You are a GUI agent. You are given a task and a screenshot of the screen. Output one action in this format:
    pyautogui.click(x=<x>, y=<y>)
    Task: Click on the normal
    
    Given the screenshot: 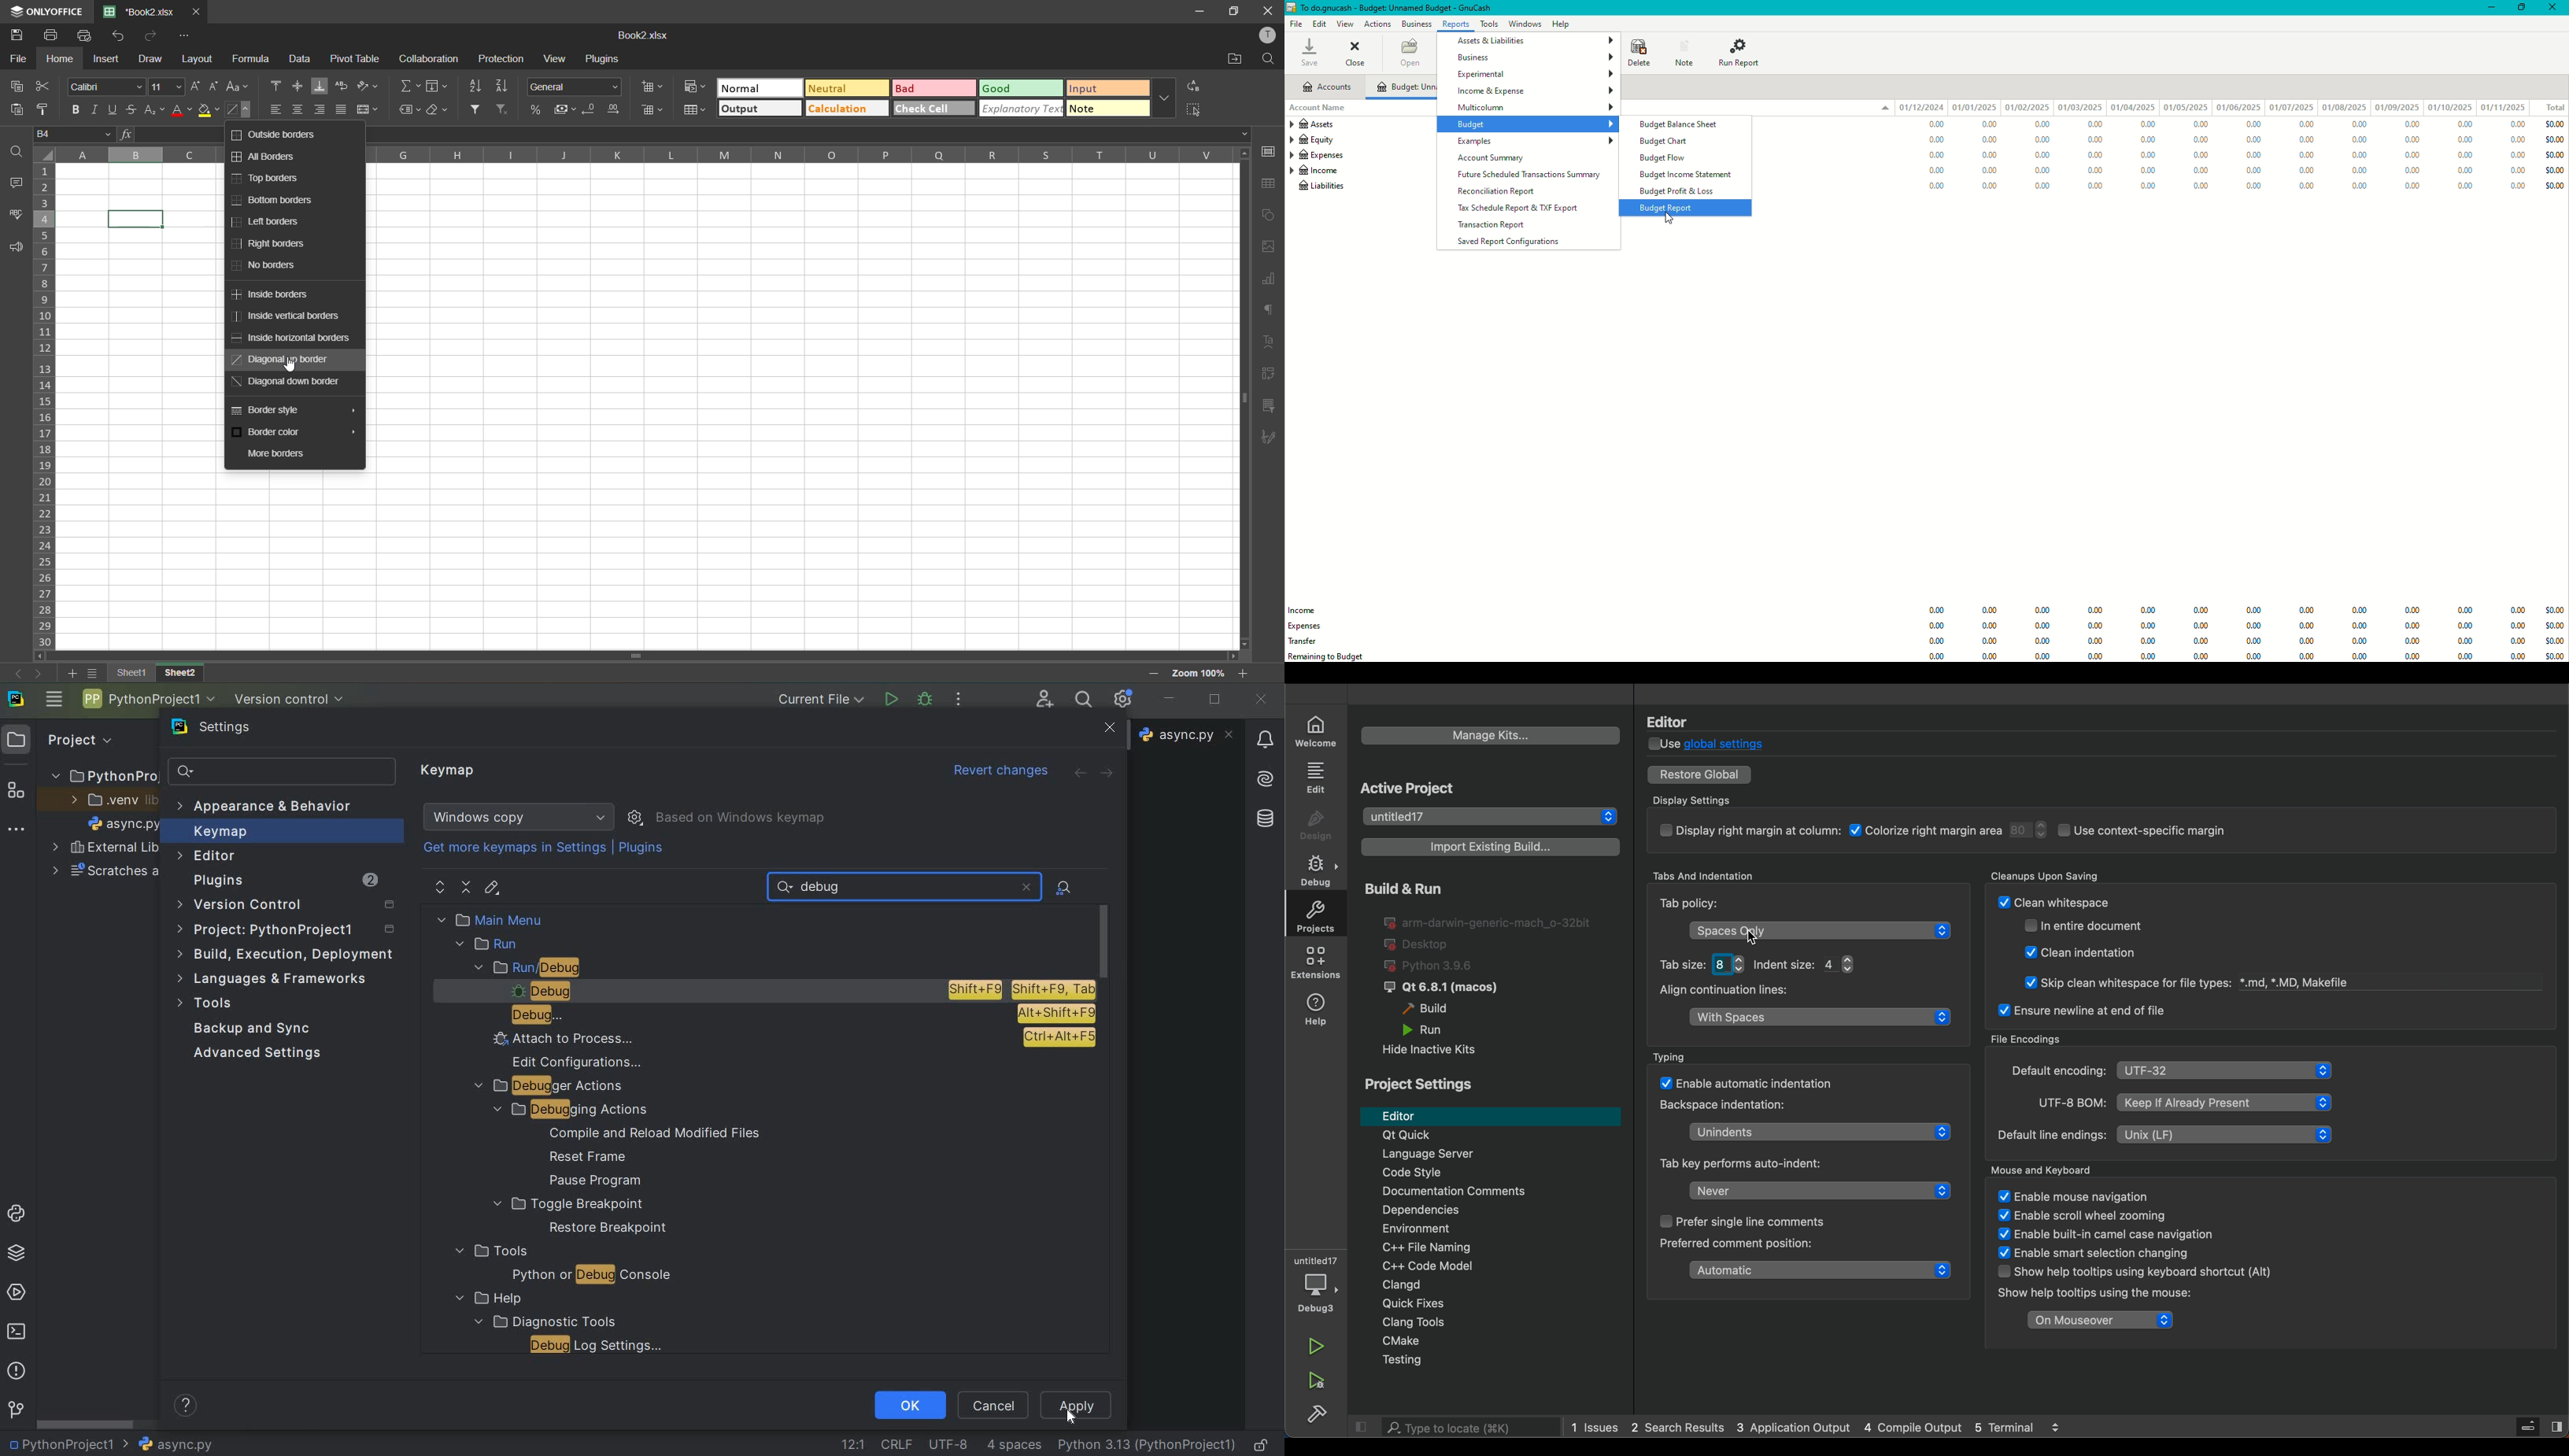 What is the action you would take?
    pyautogui.click(x=761, y=90)
    